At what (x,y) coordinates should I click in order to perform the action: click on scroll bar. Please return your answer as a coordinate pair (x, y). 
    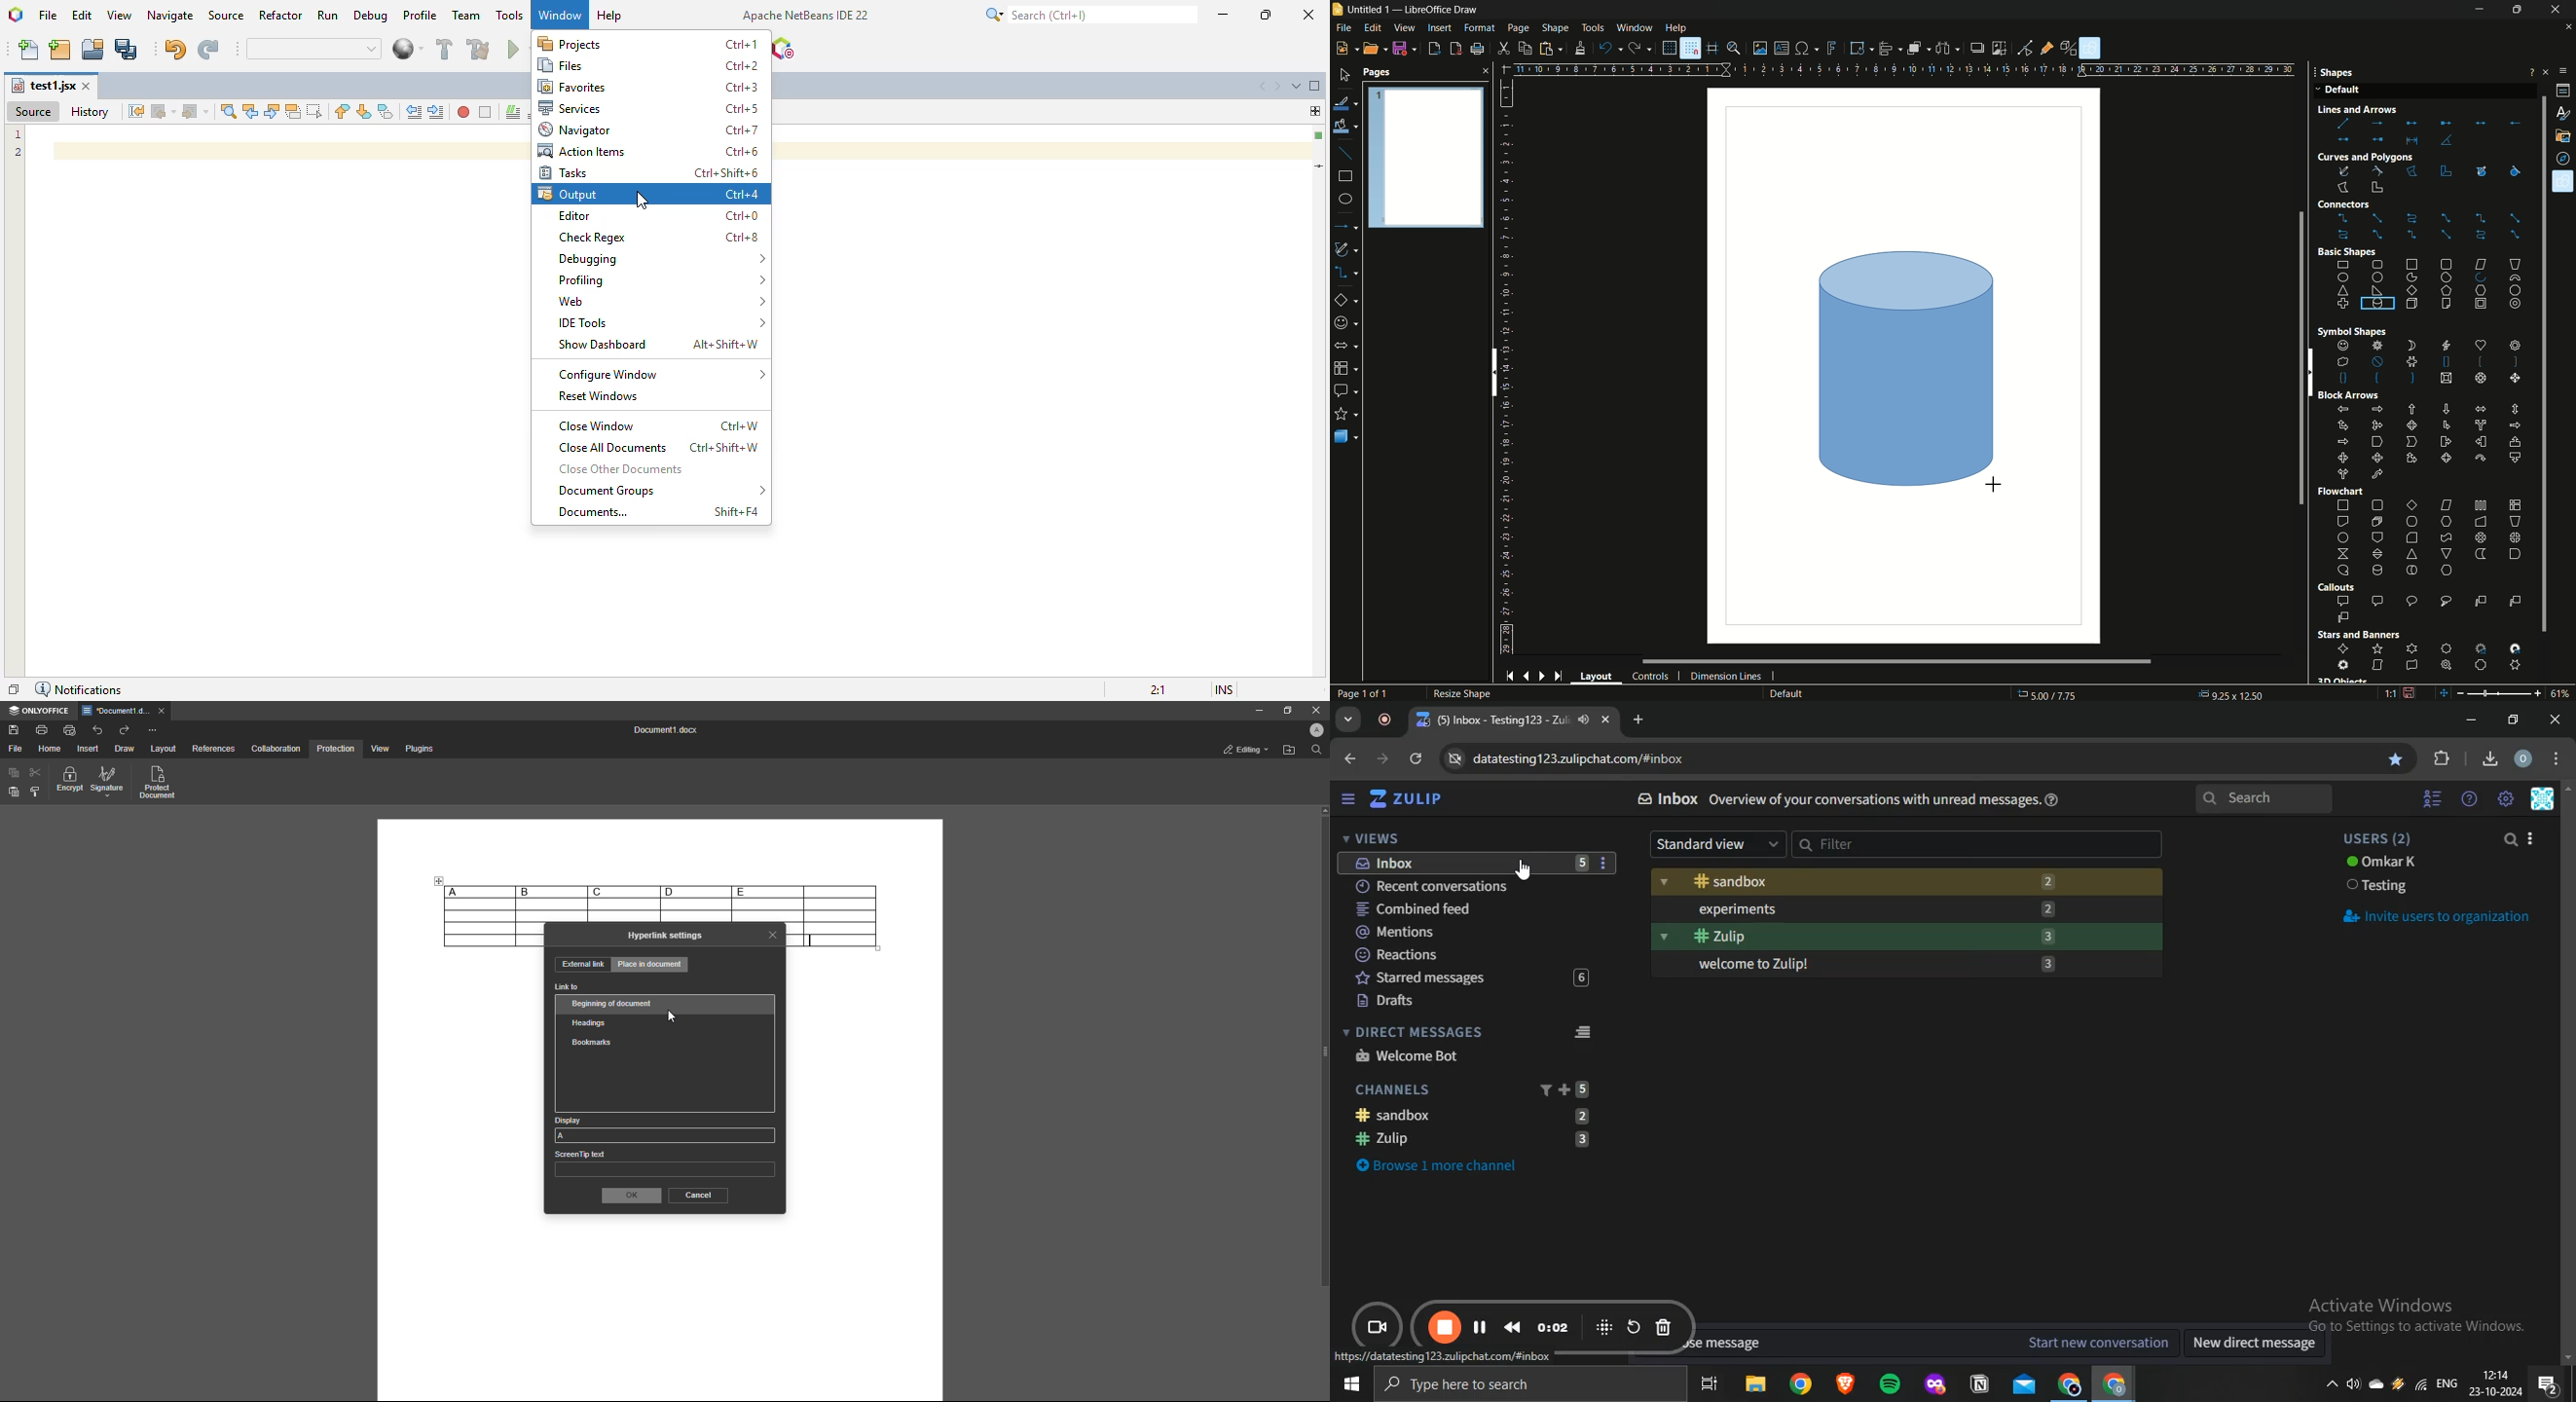
    Looking at the image, I should click on (2538, 362).